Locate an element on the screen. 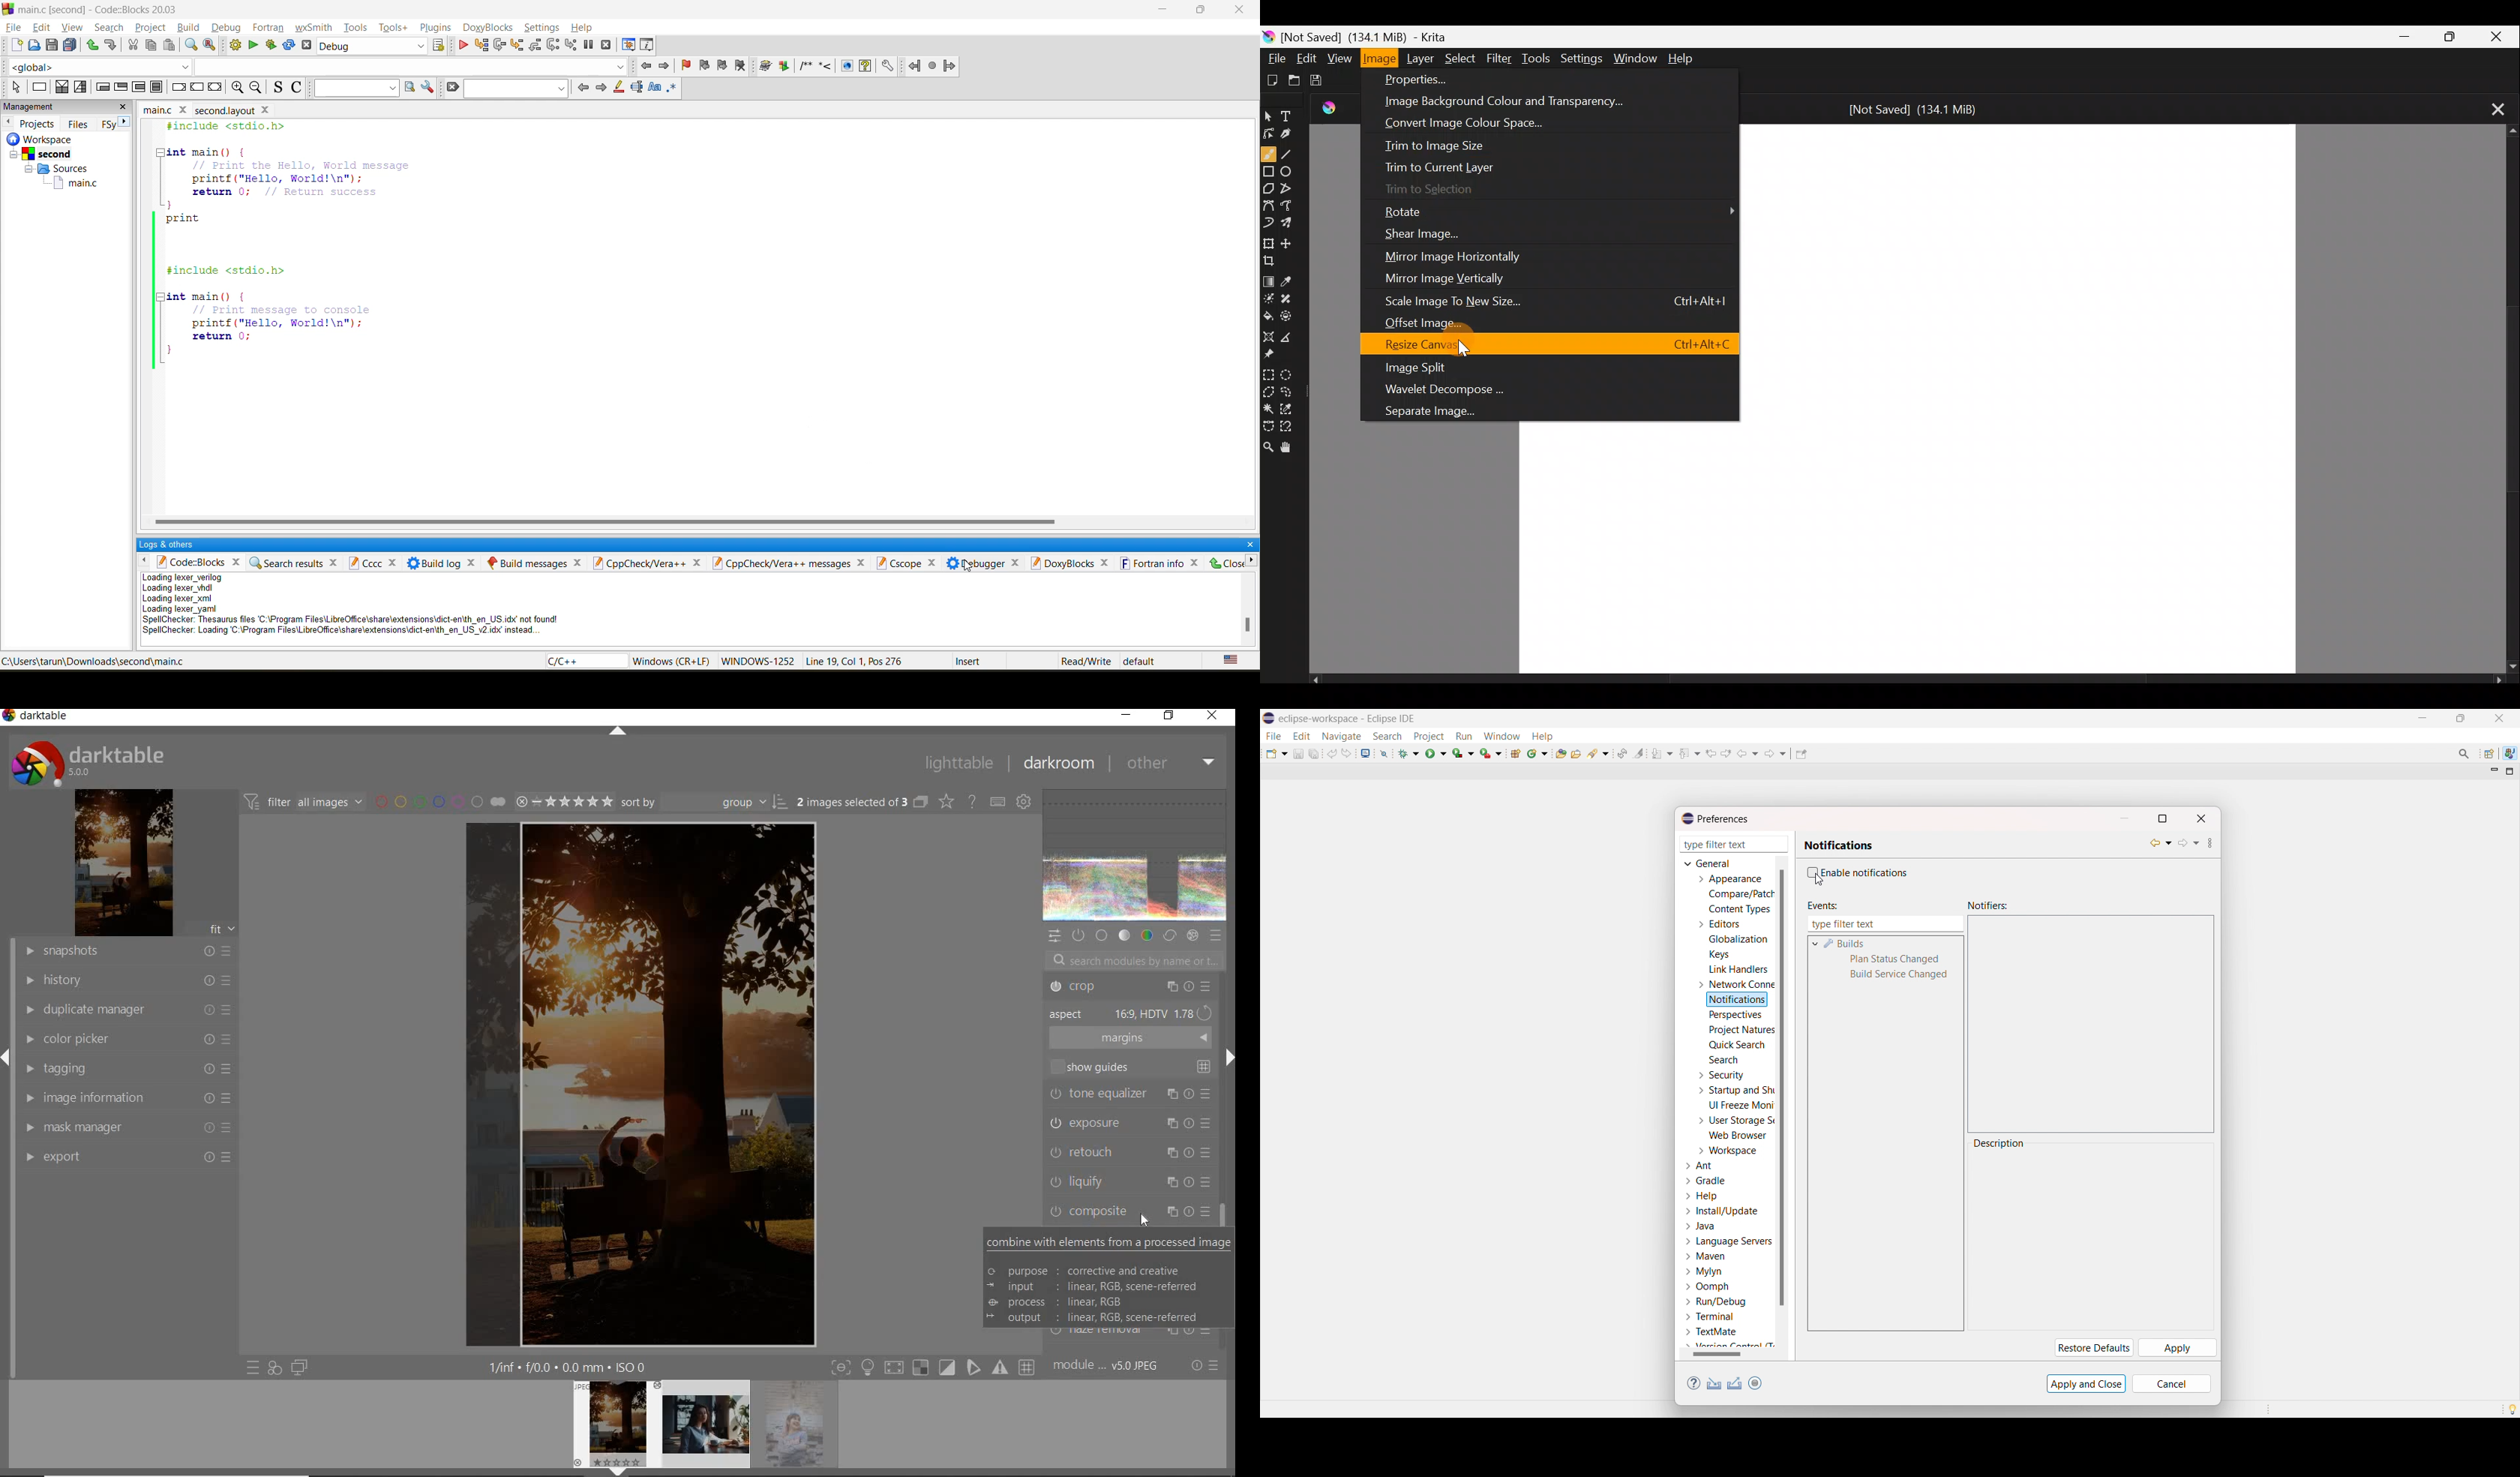  Bezier curve tool is located at coordinates (1269, 203).